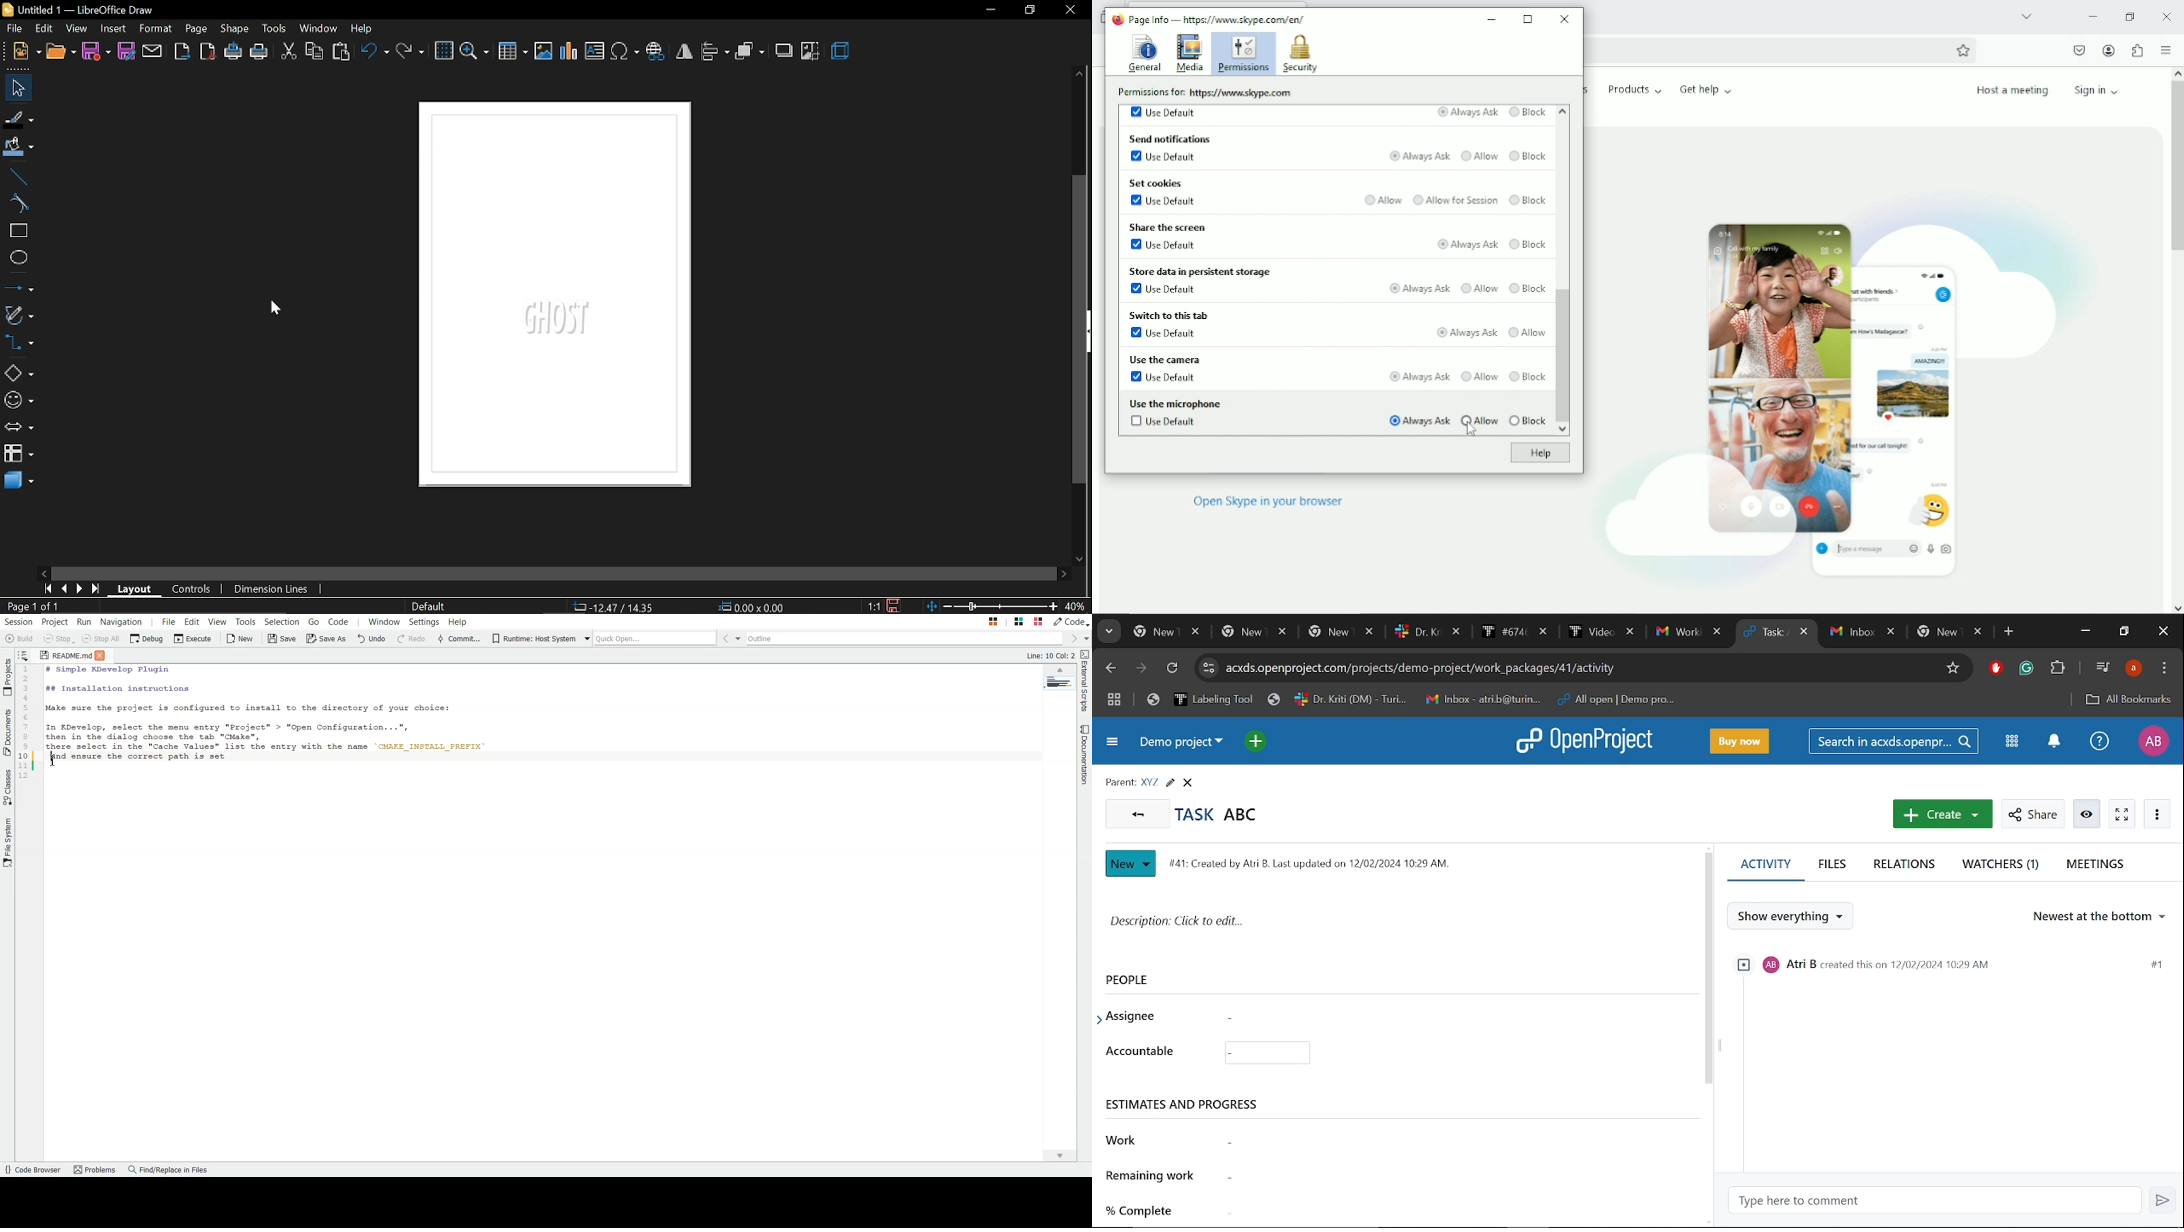 The height and width of the screenshot is (1232, 2184). Describe the element at coordinates (26, 723) in the screenshot. I see `Code Line` at that location.